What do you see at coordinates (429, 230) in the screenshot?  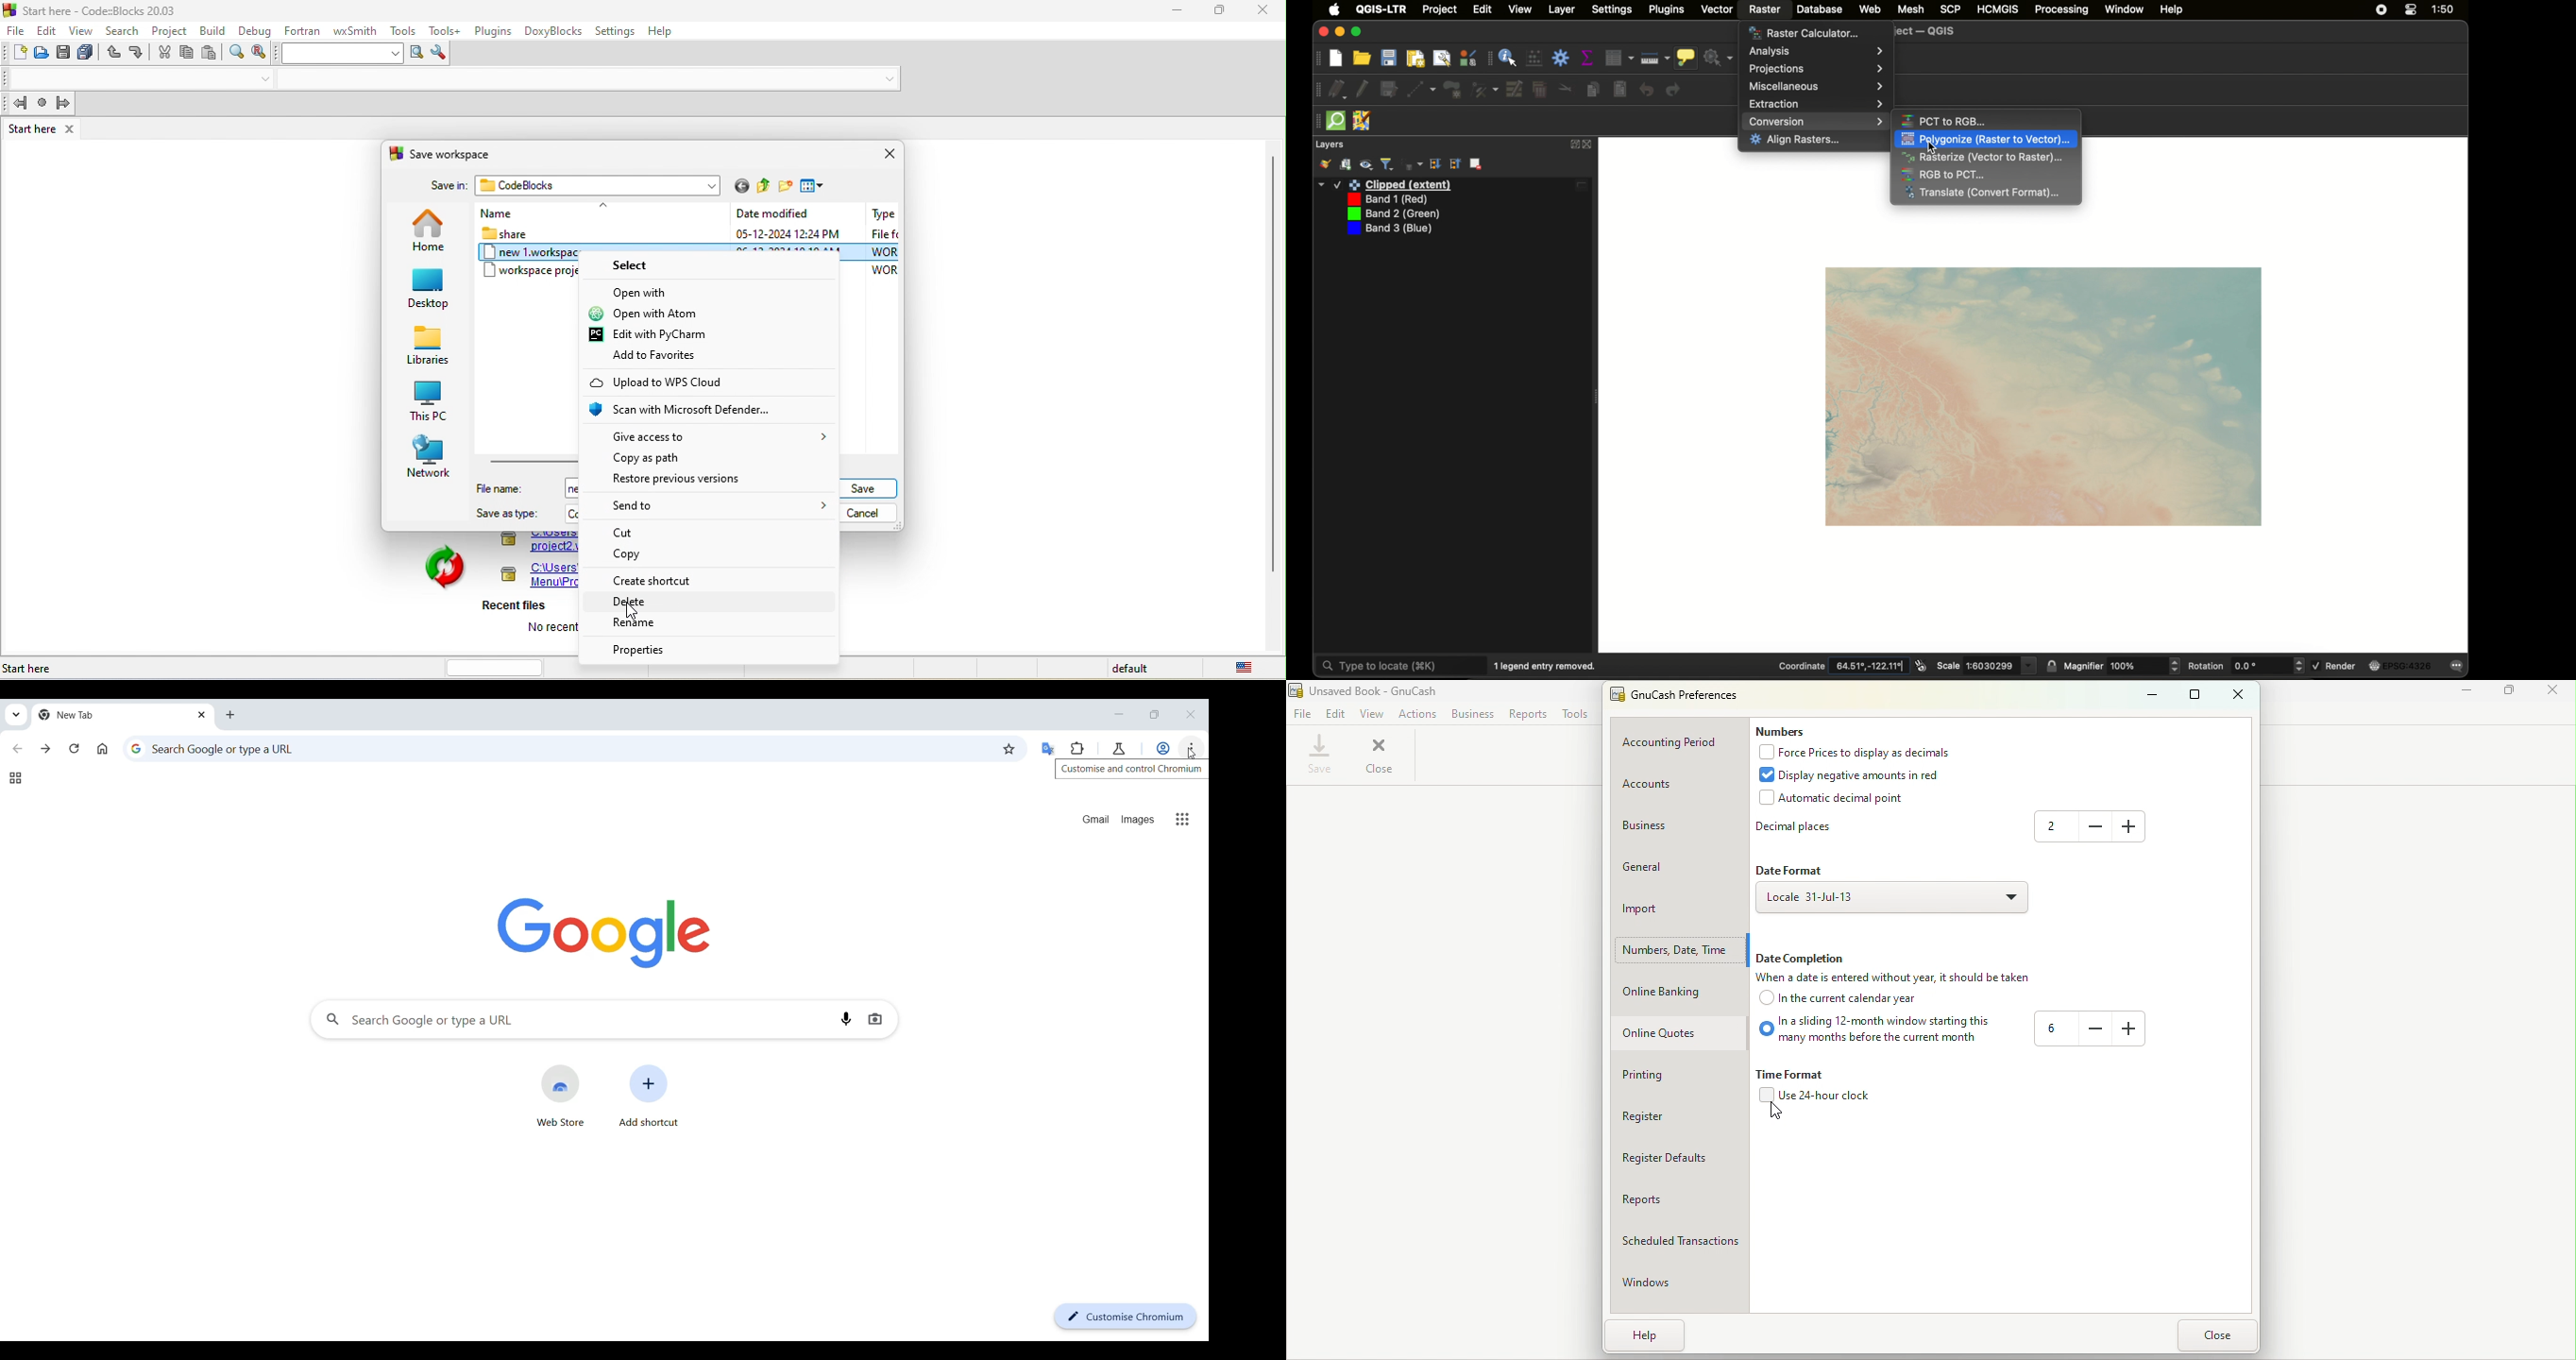 I see `home` at bounding box center [429, 230].